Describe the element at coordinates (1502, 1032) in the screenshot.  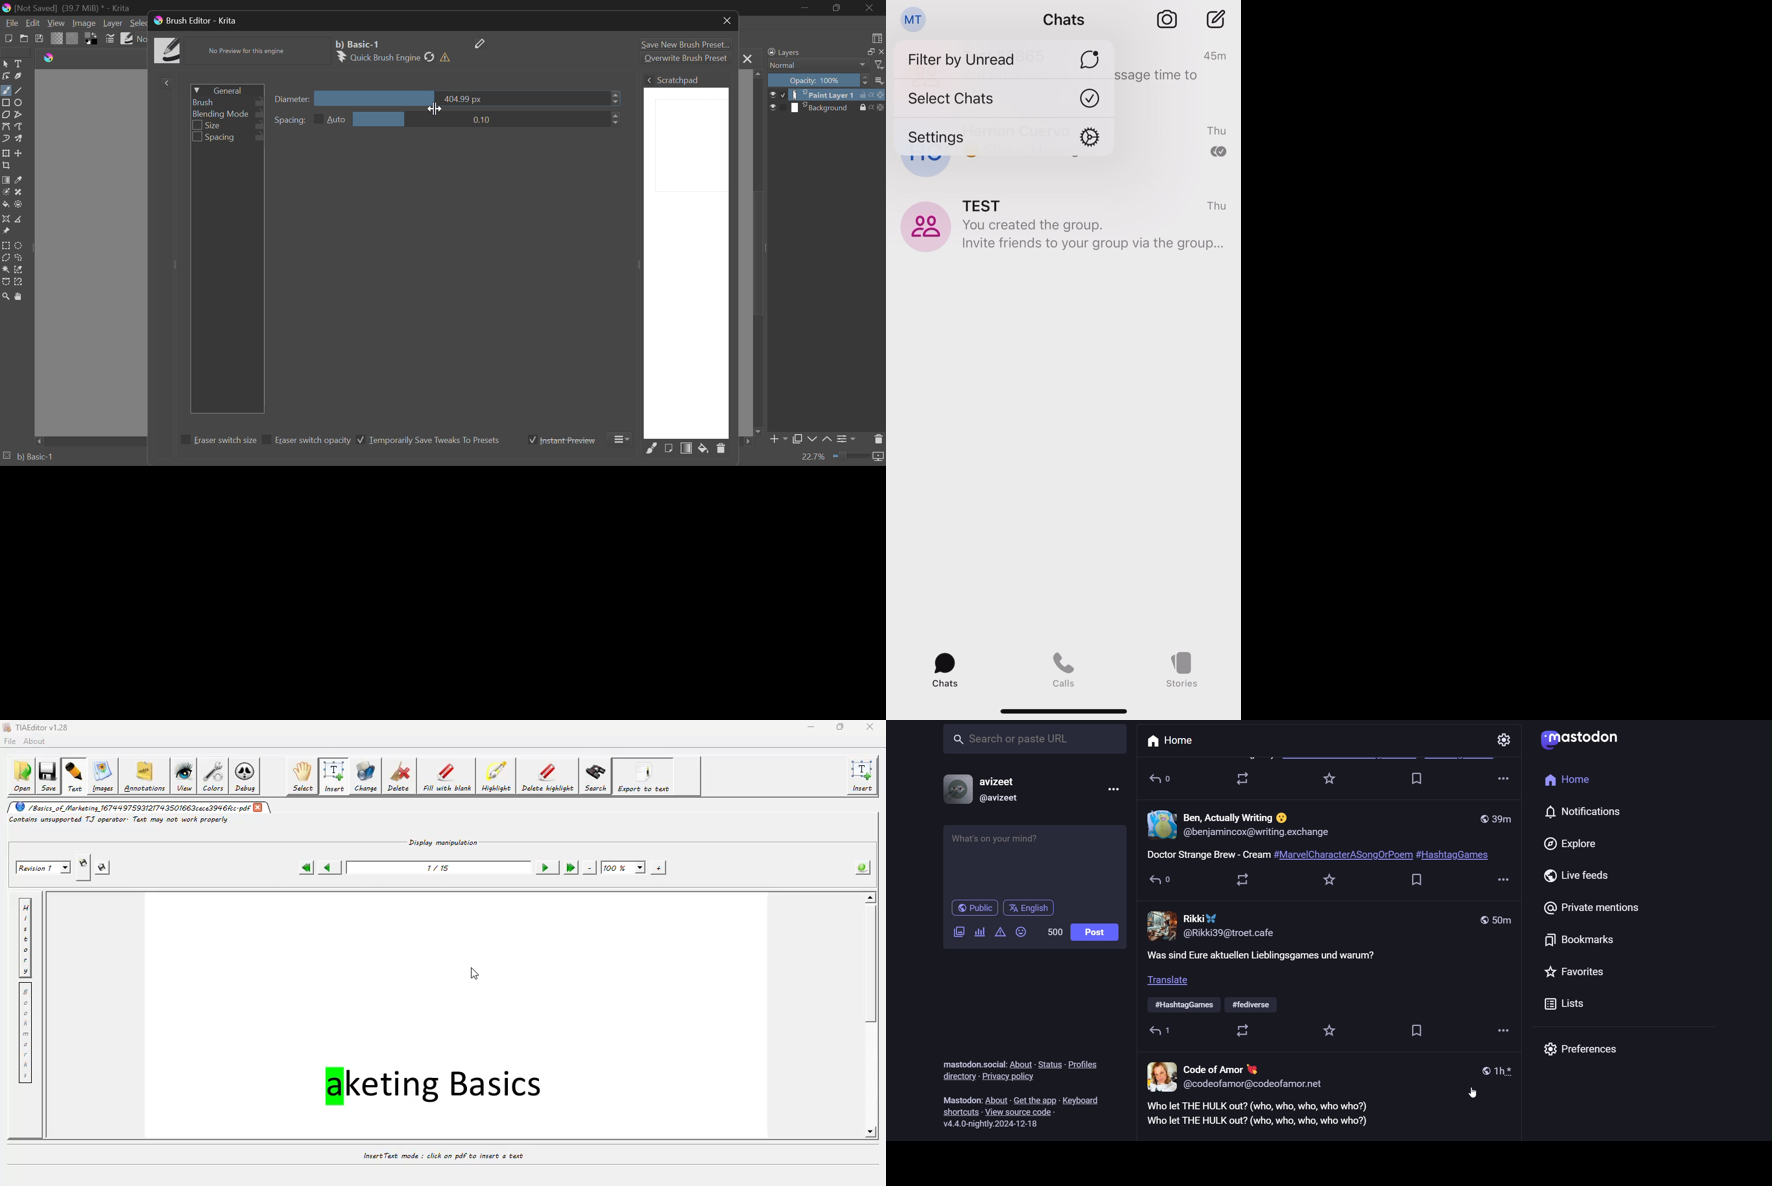
I see `more` at that location.